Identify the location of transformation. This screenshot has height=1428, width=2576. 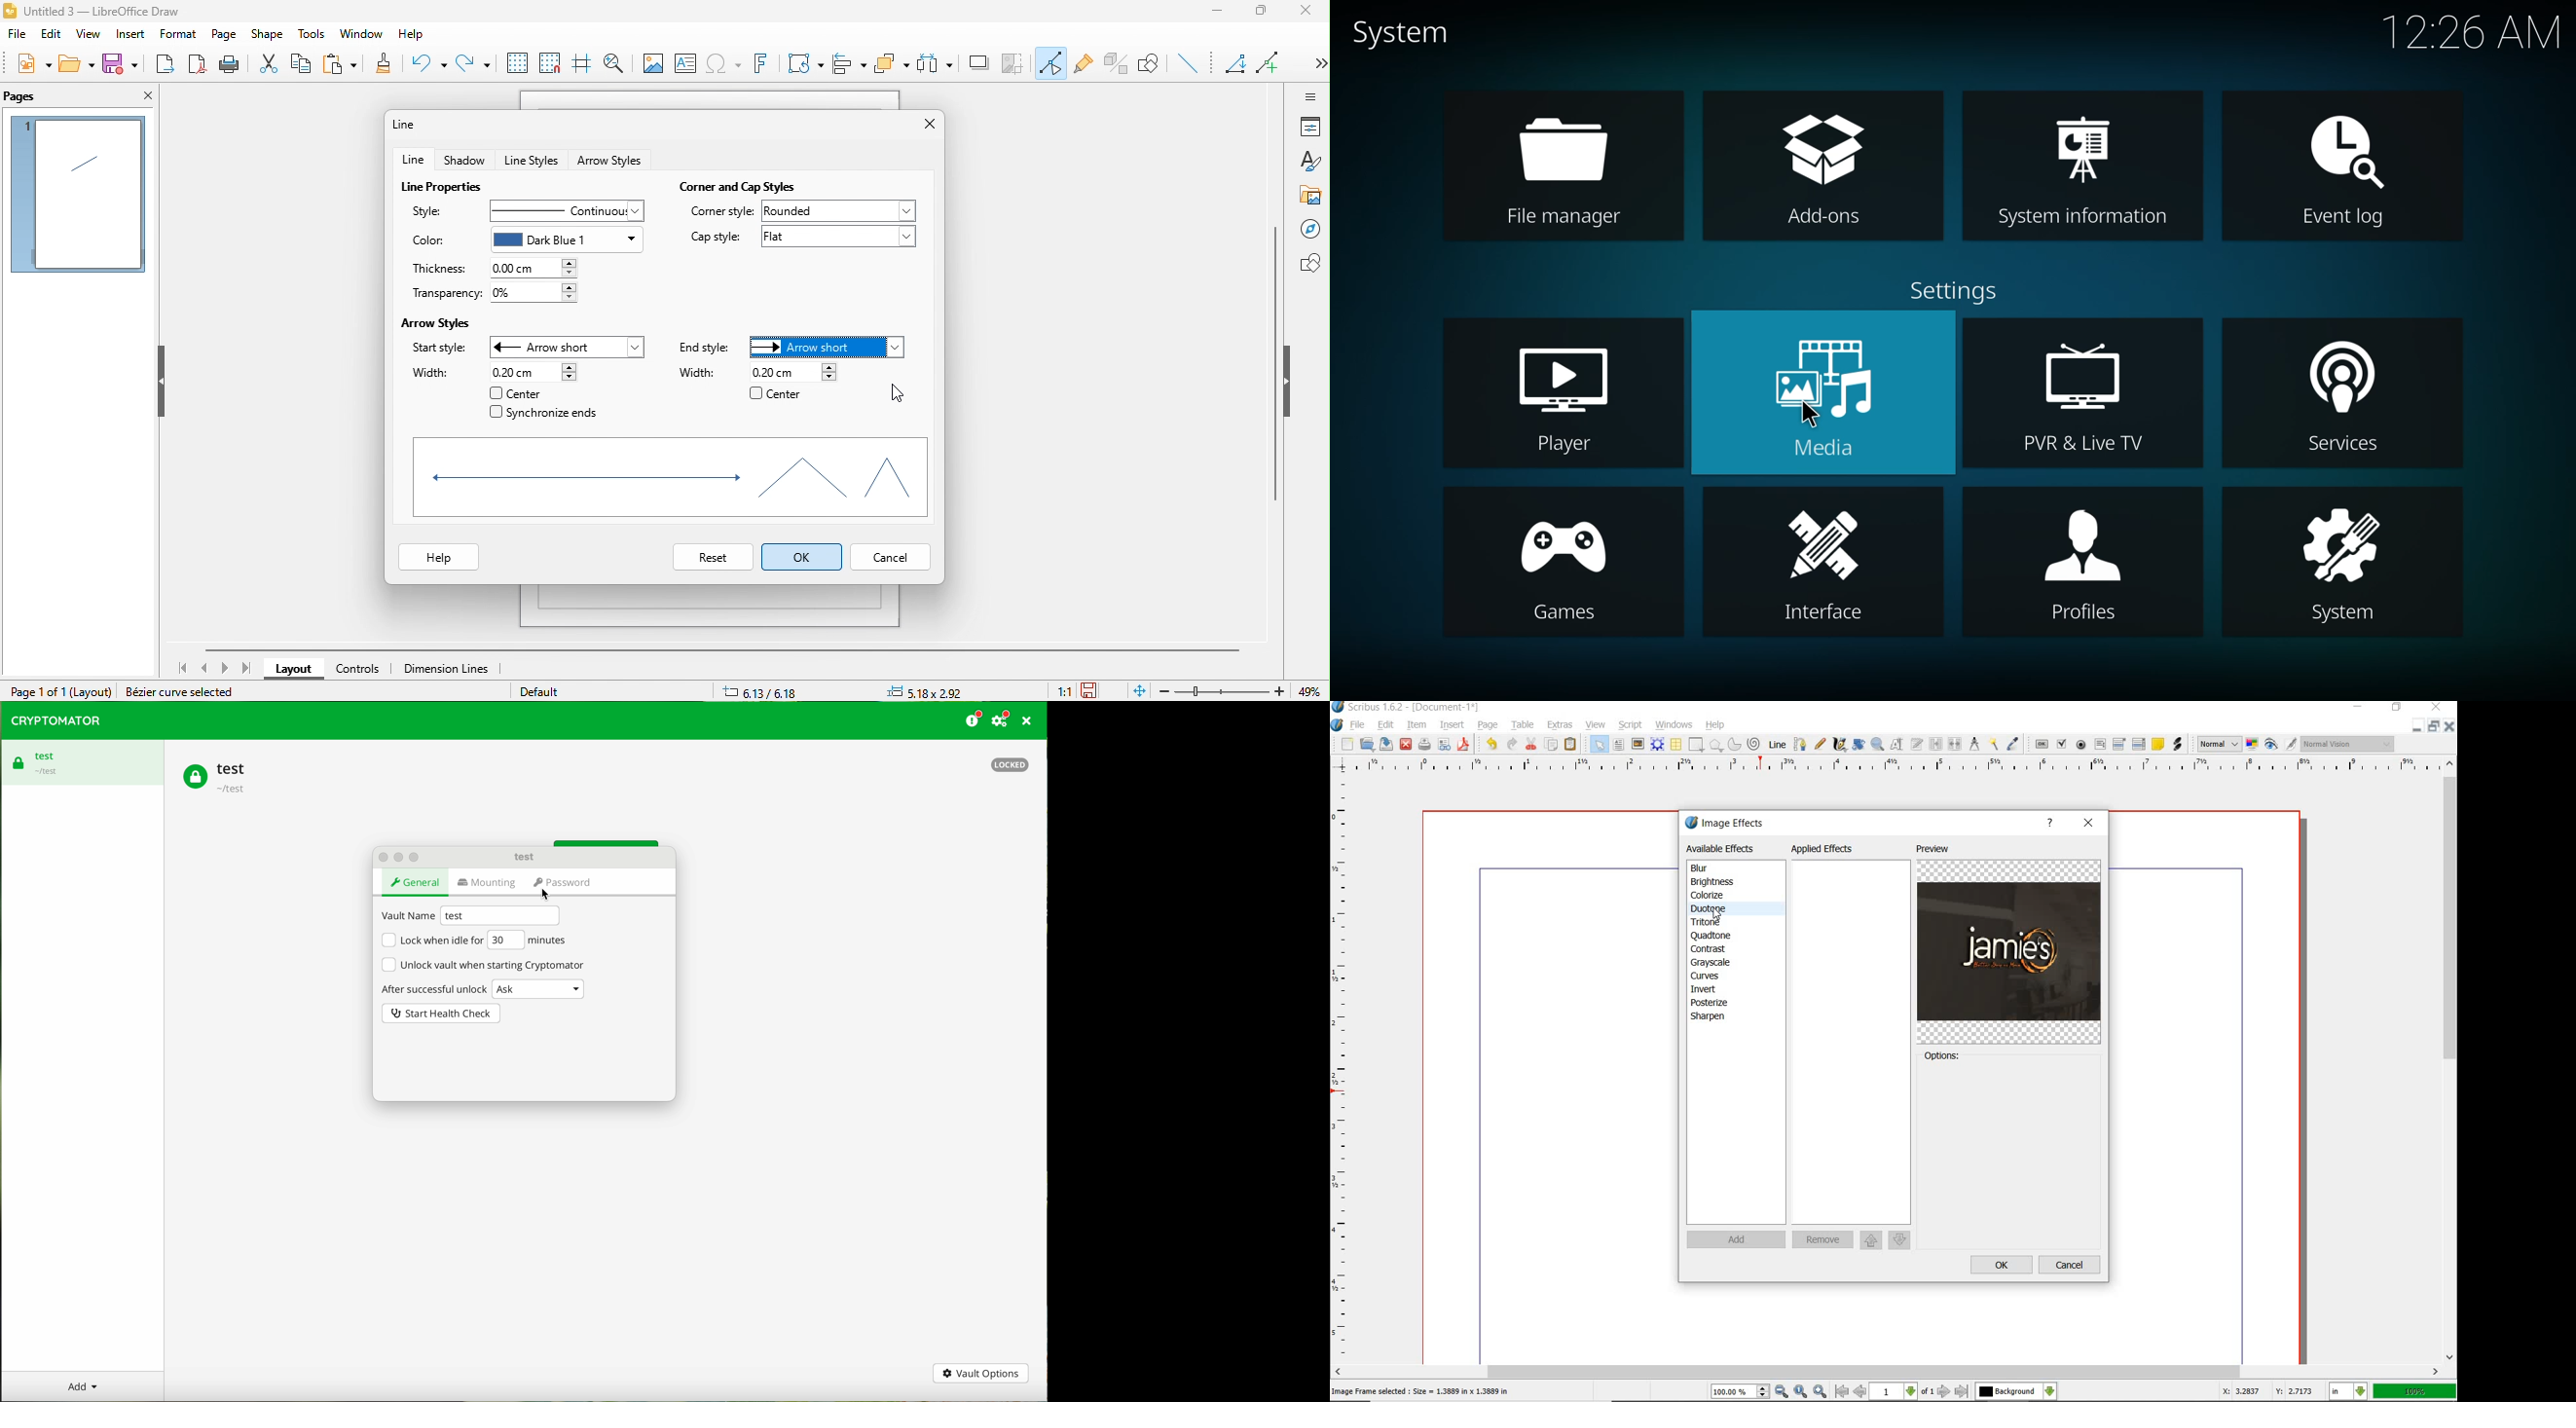
(805, 63).